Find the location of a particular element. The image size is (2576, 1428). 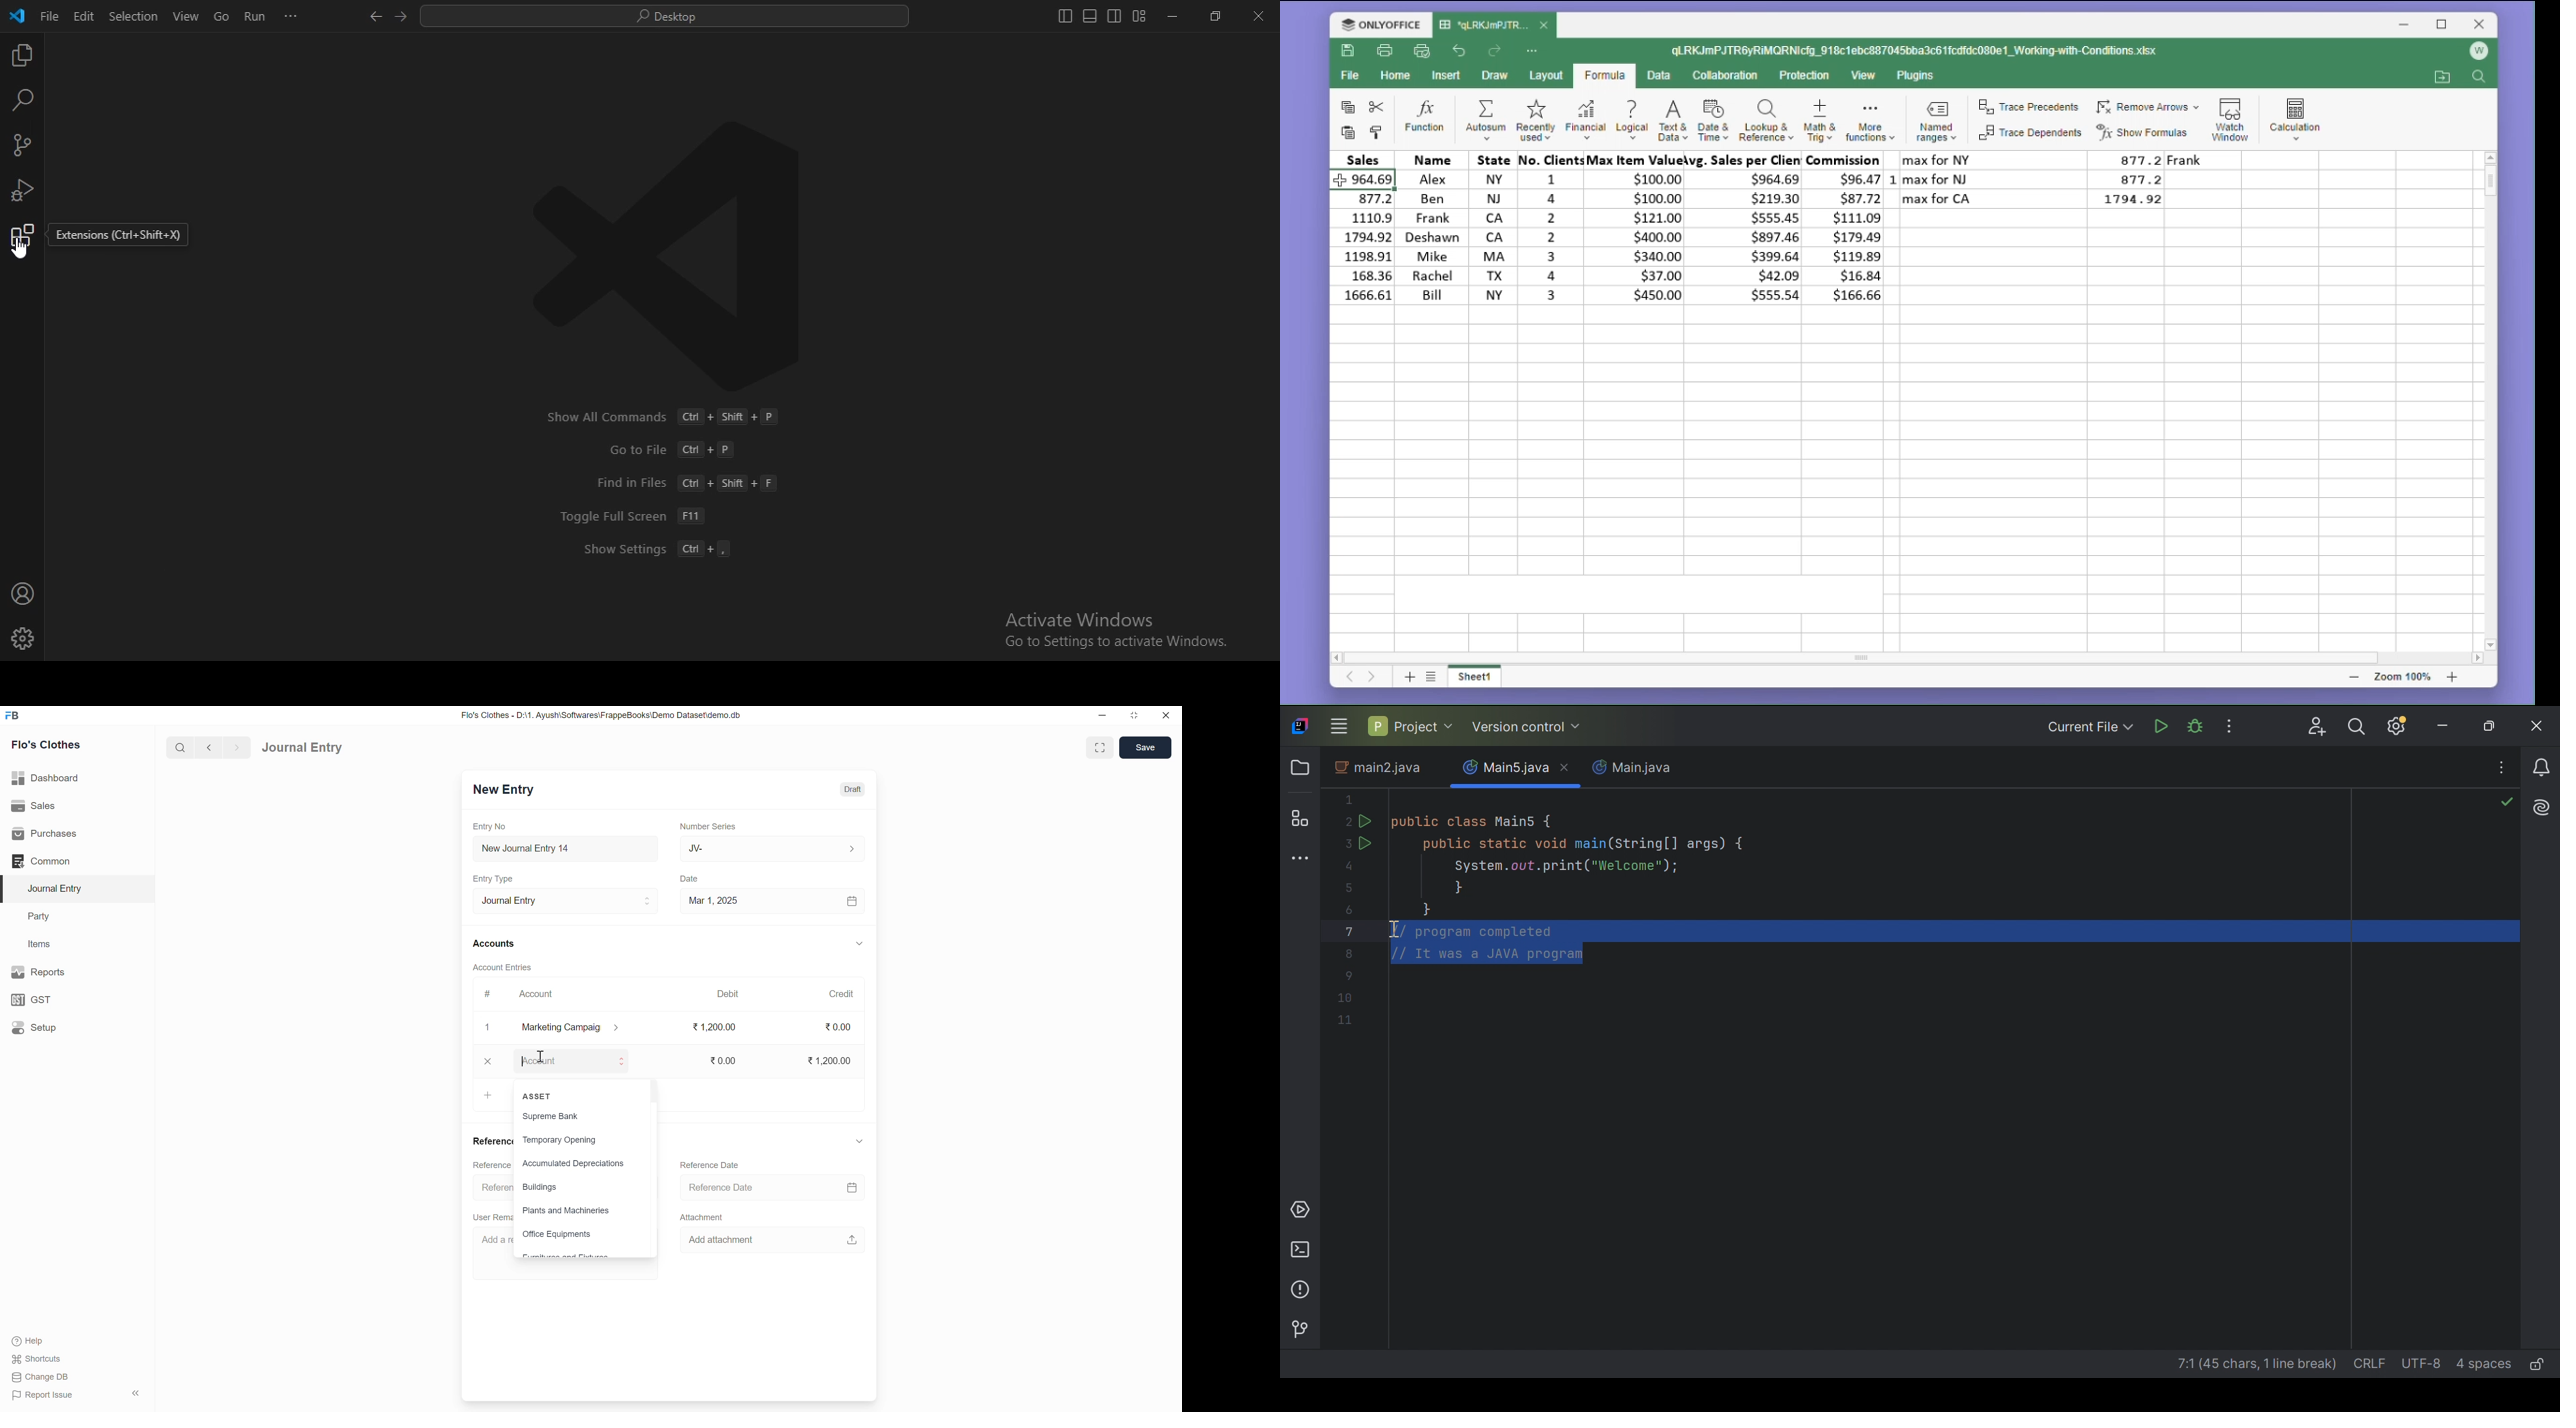

Party is located at coordinates (42, 917).